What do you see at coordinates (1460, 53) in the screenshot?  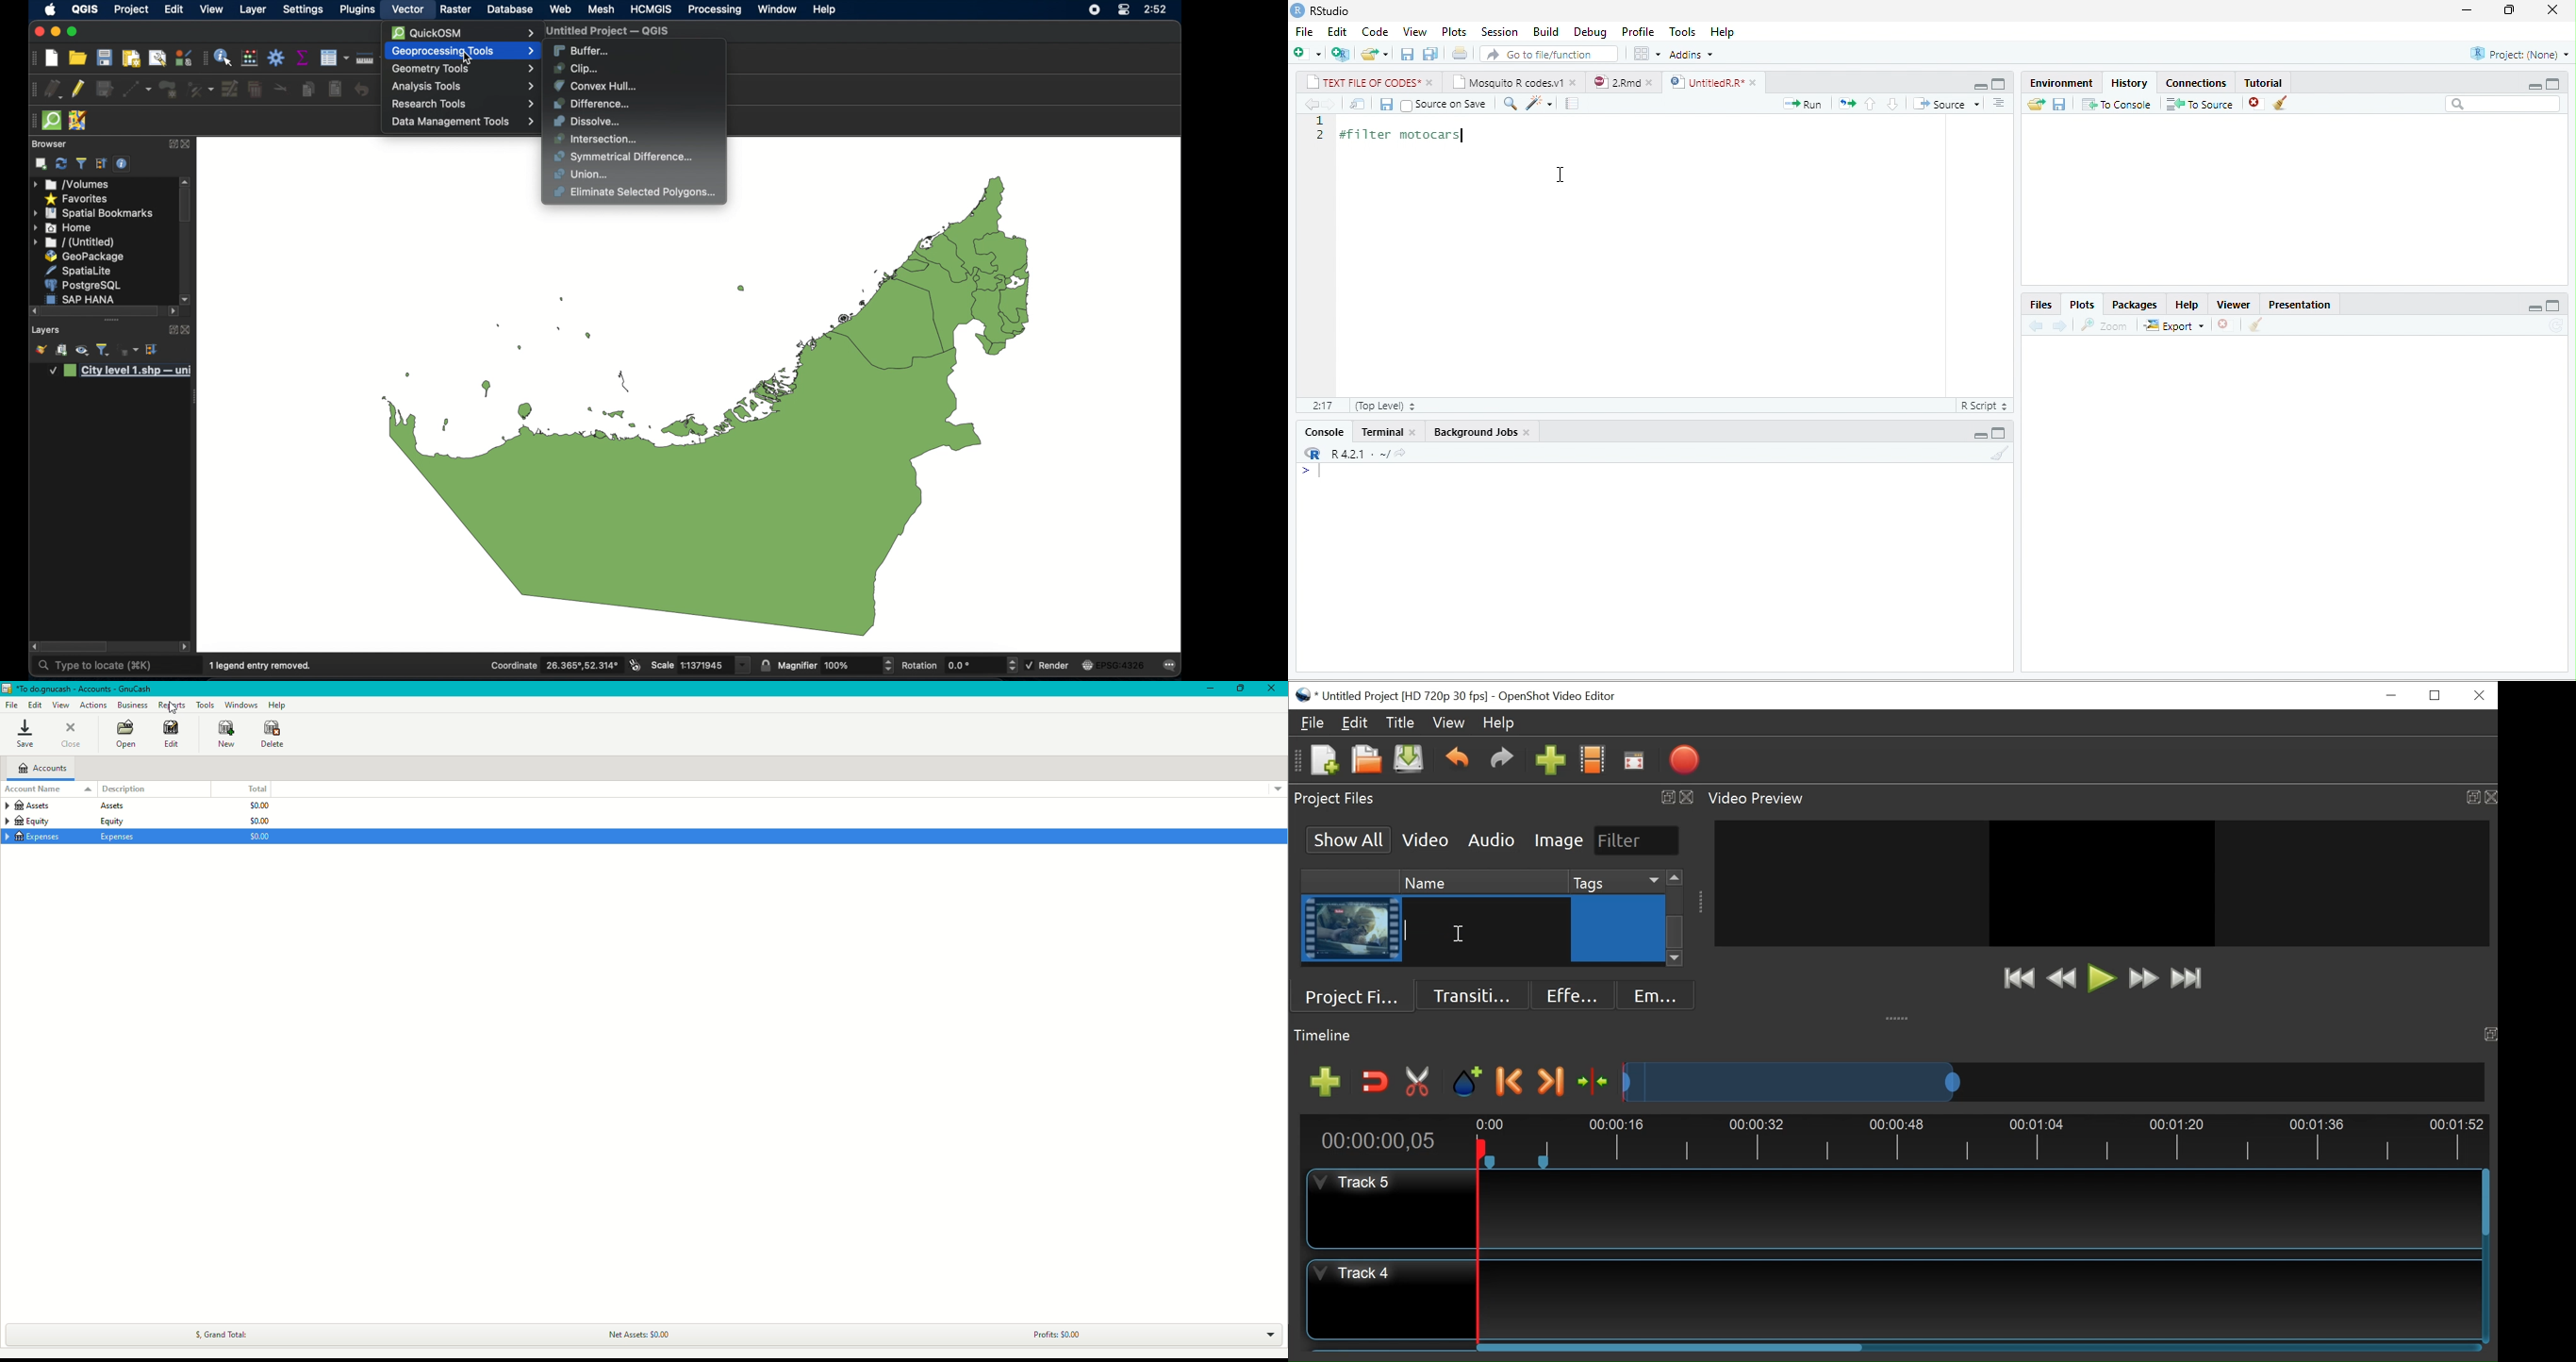 I see `print` at bounding box center [1460, 53].